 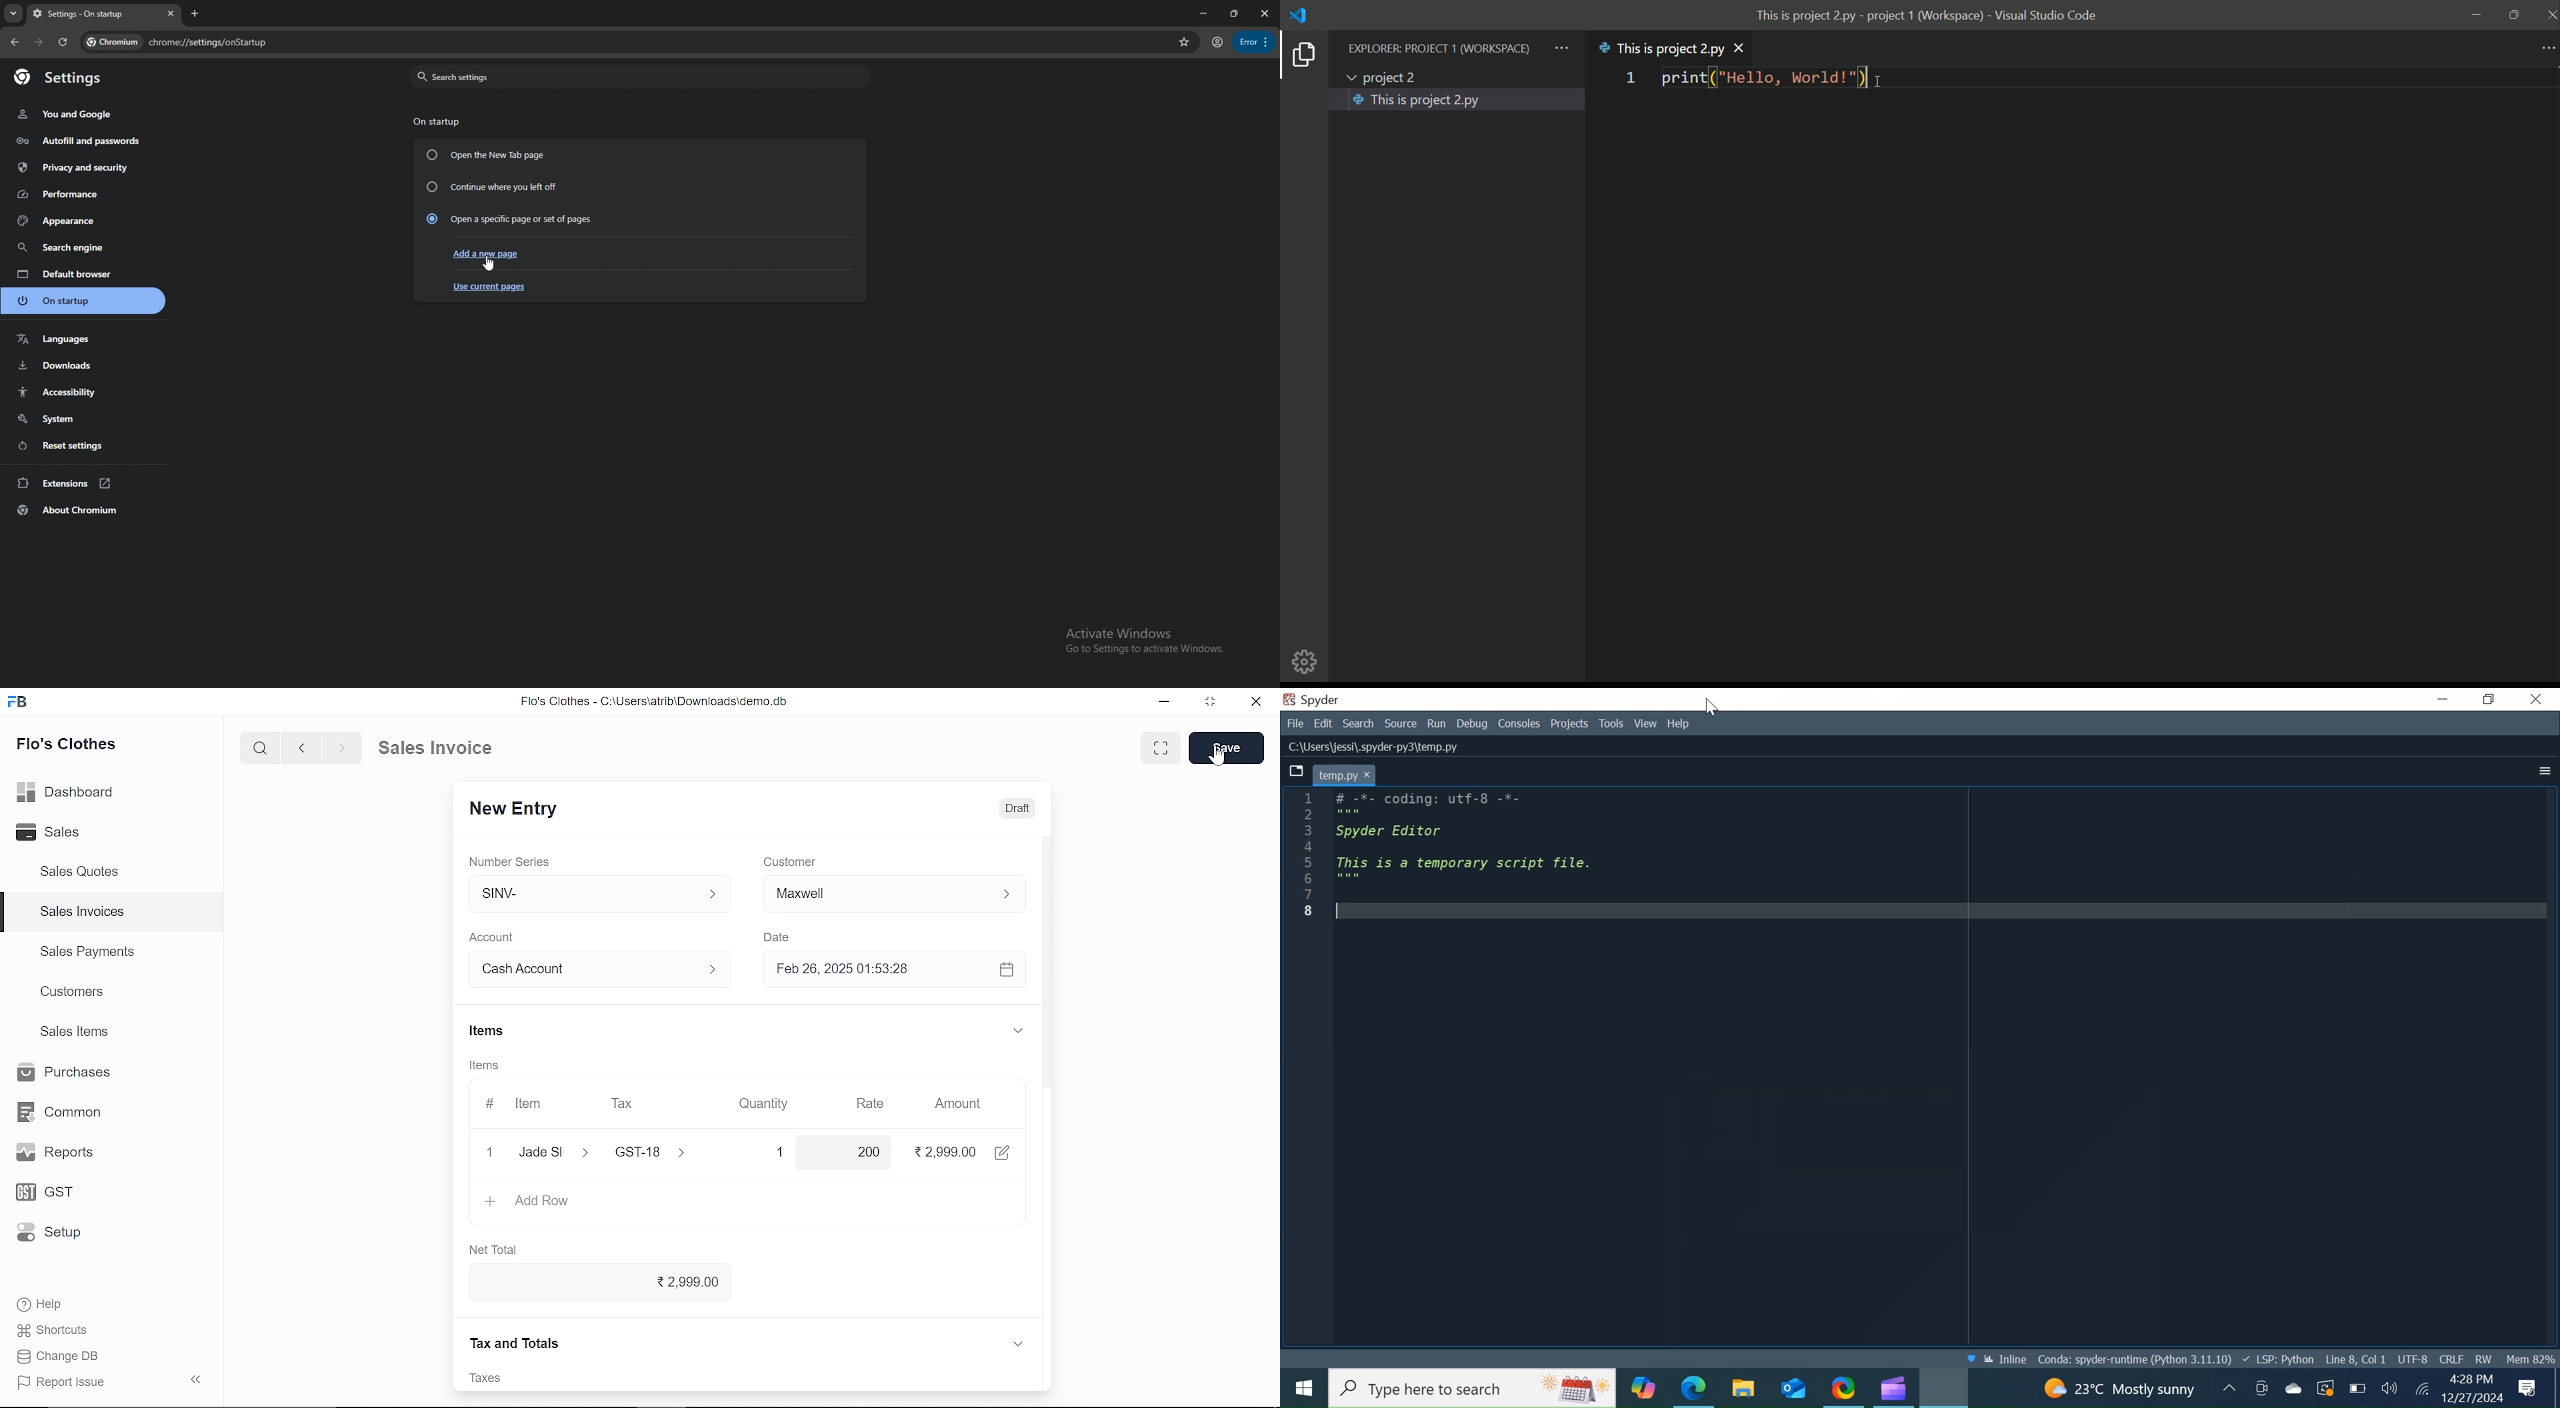 I want to click on ‘Attachment, so click(x=790, y=1378).